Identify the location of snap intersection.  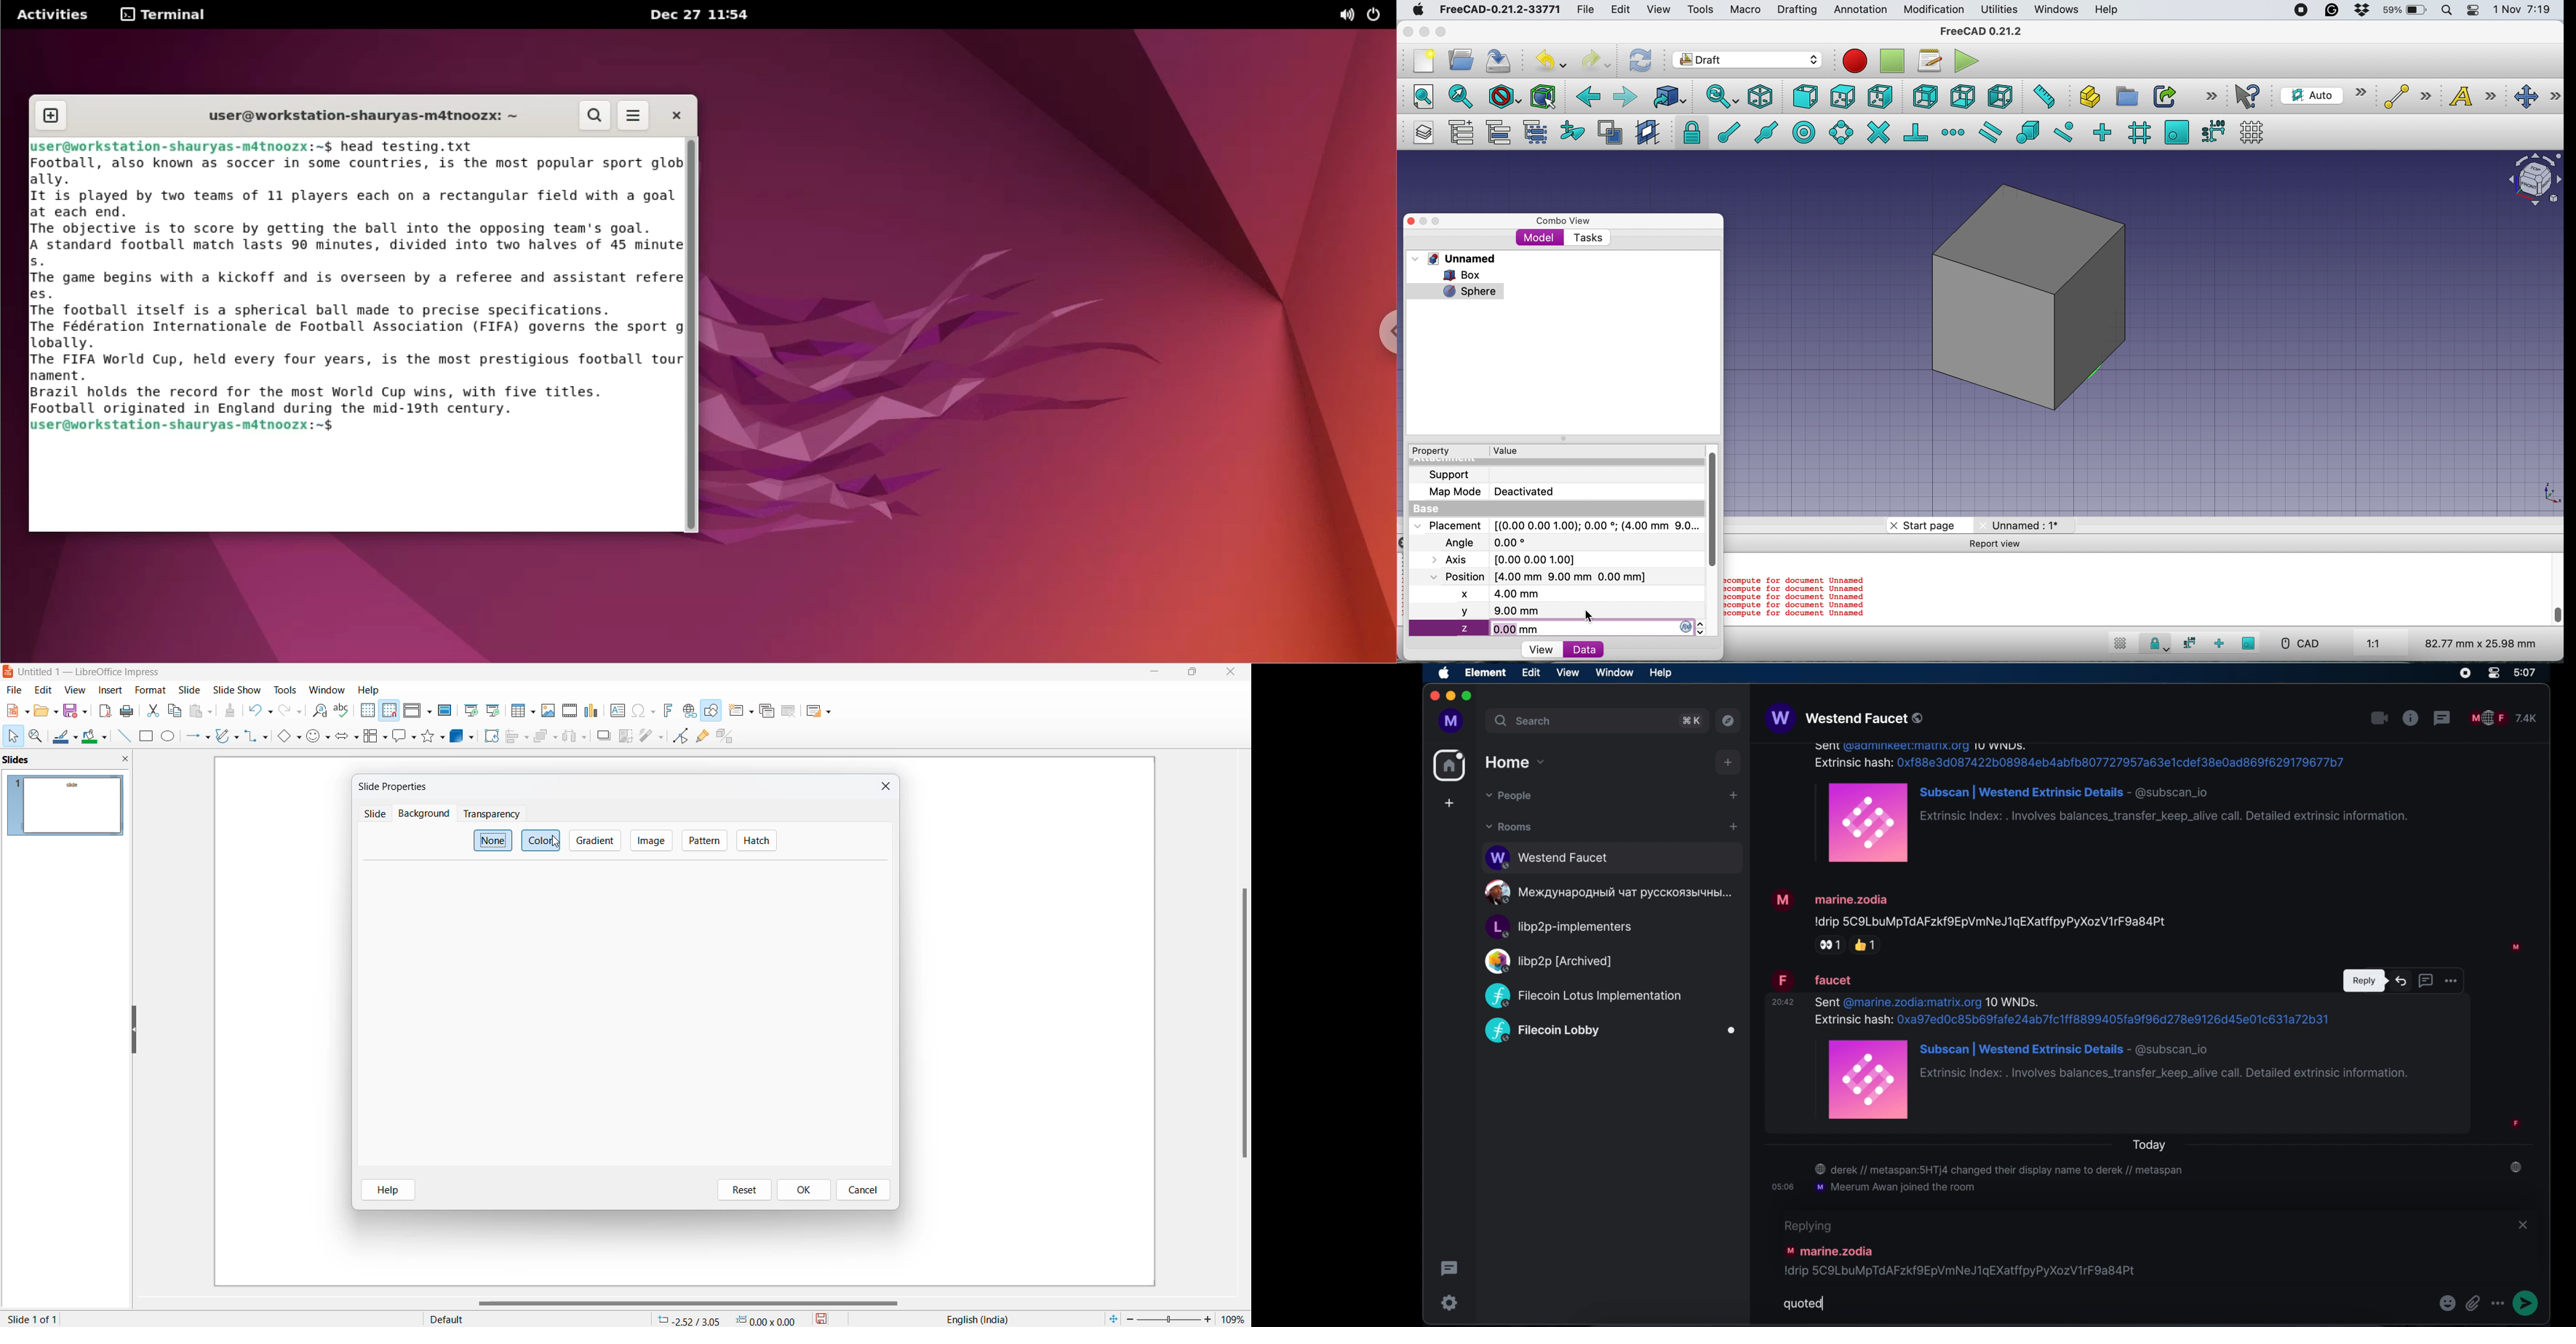
(1878, 131).